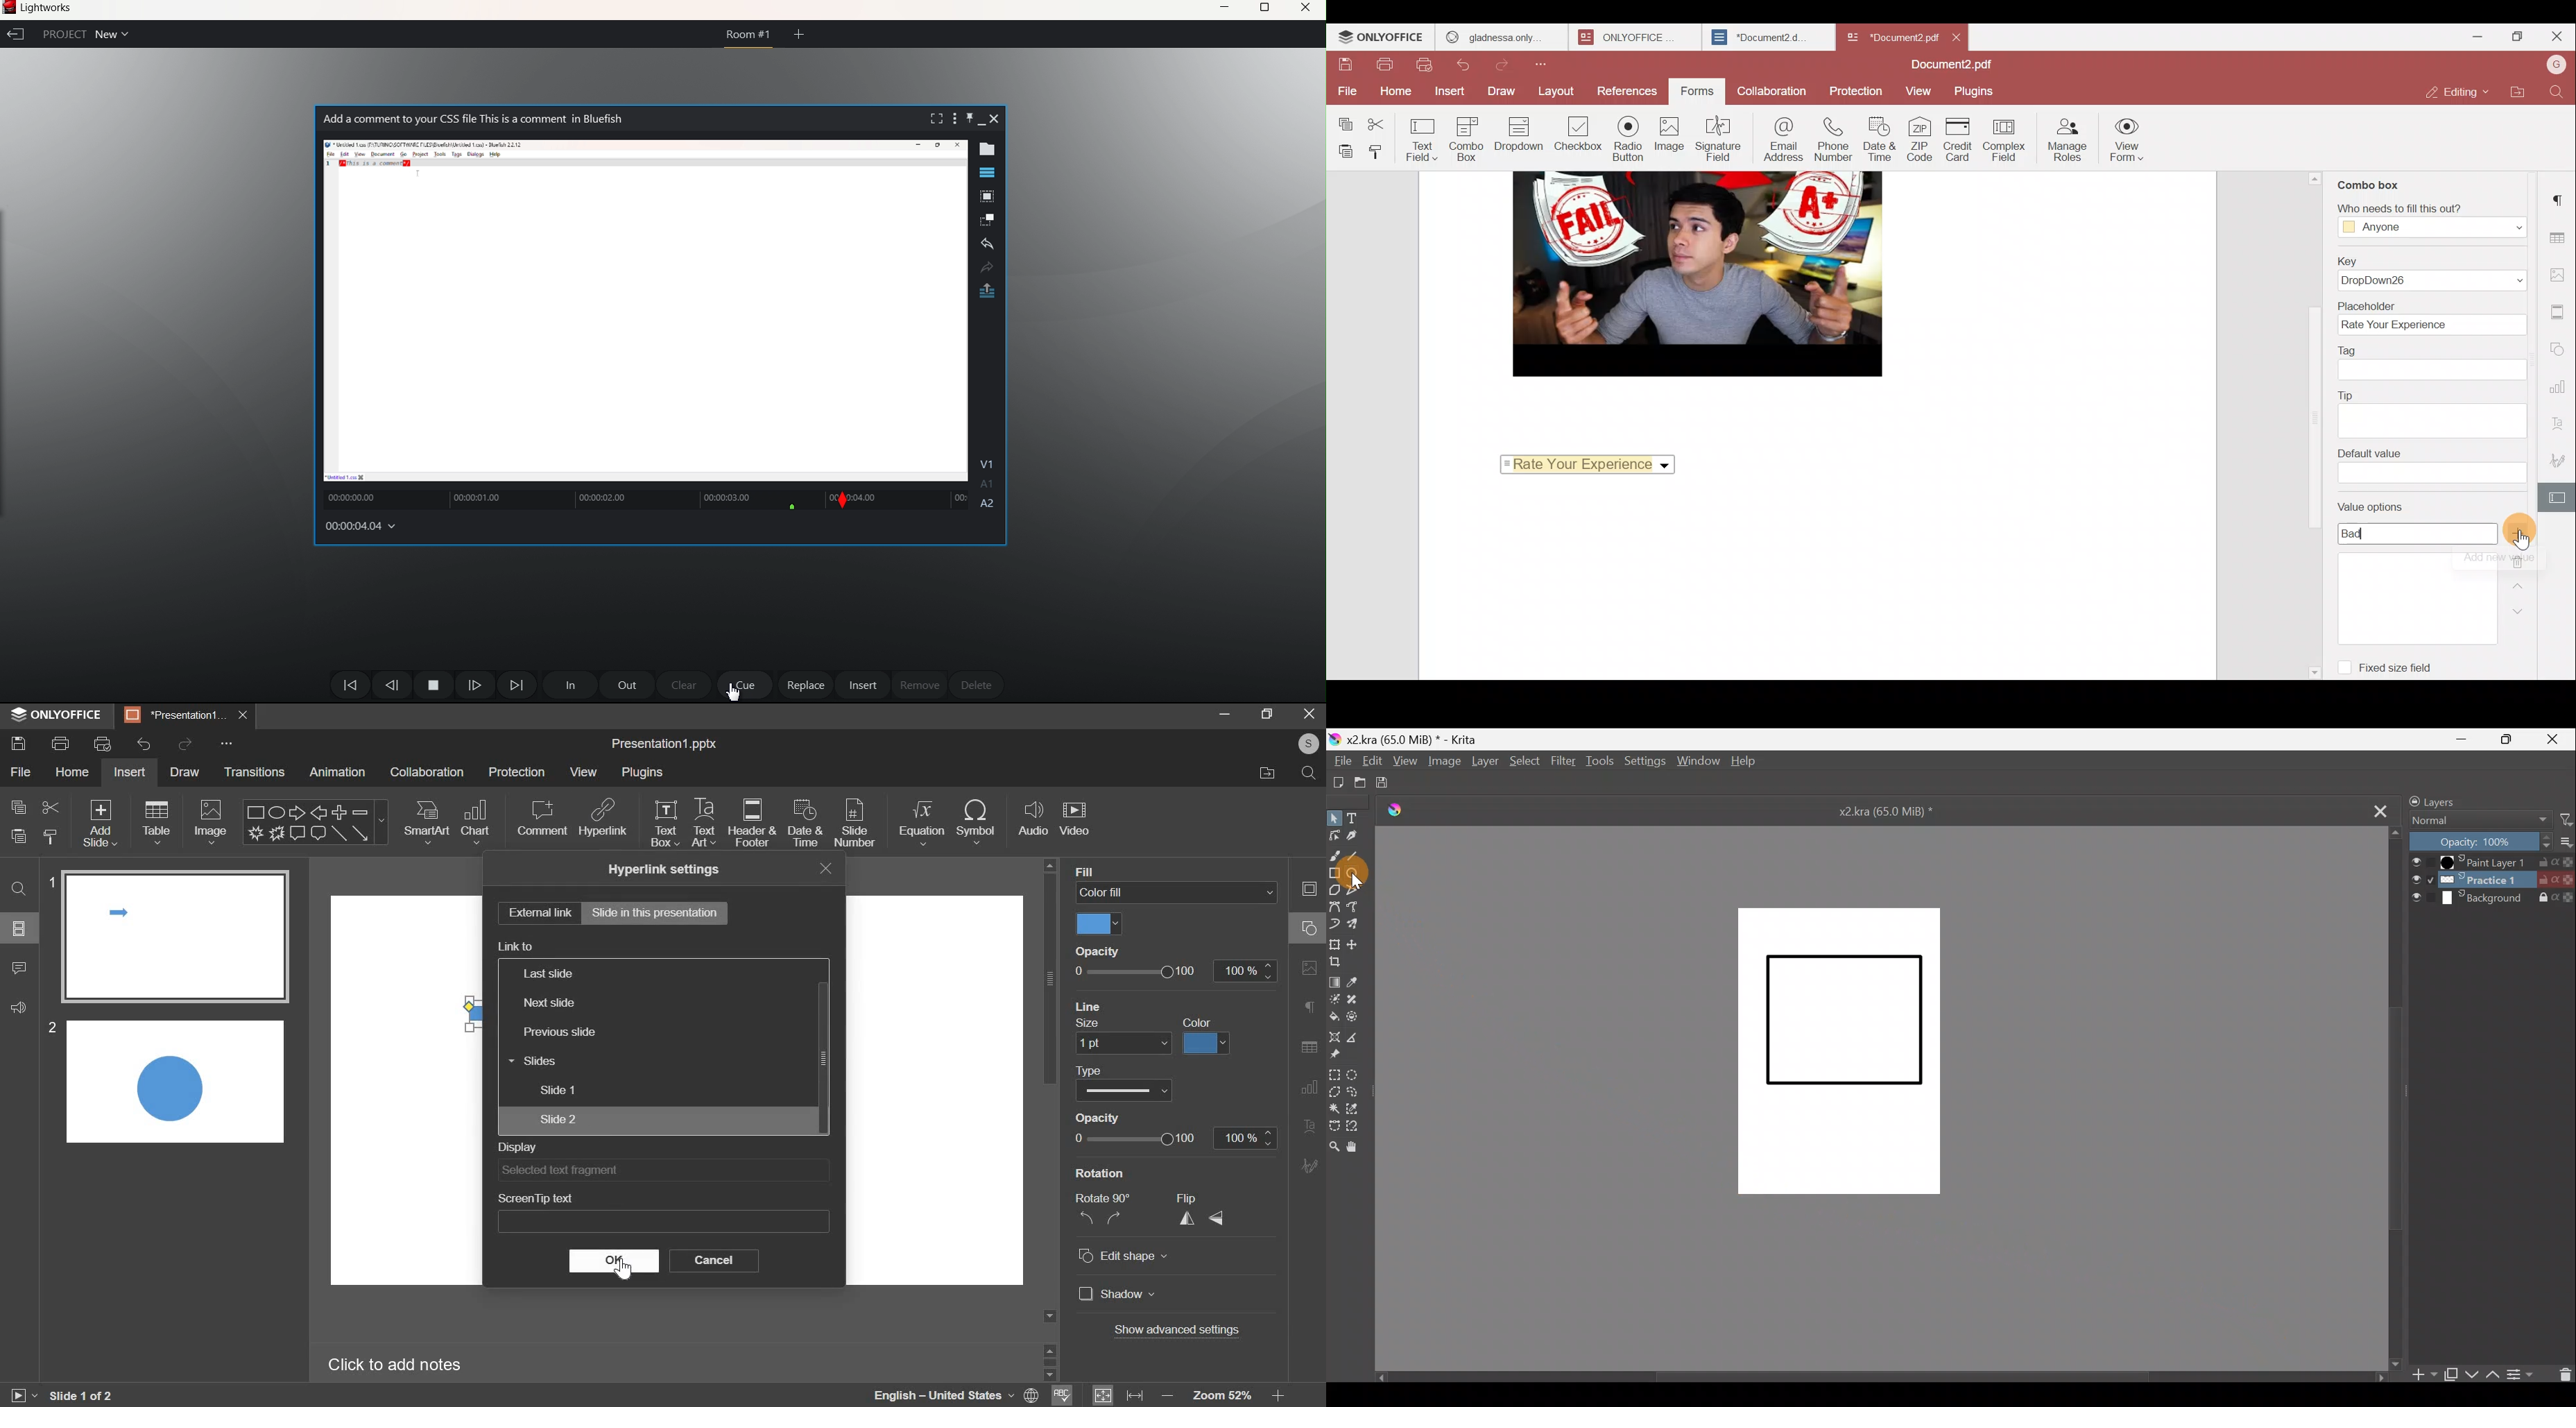 This screenshot has height=1428, width=2576. I want to click on References, so click(1624, 89).